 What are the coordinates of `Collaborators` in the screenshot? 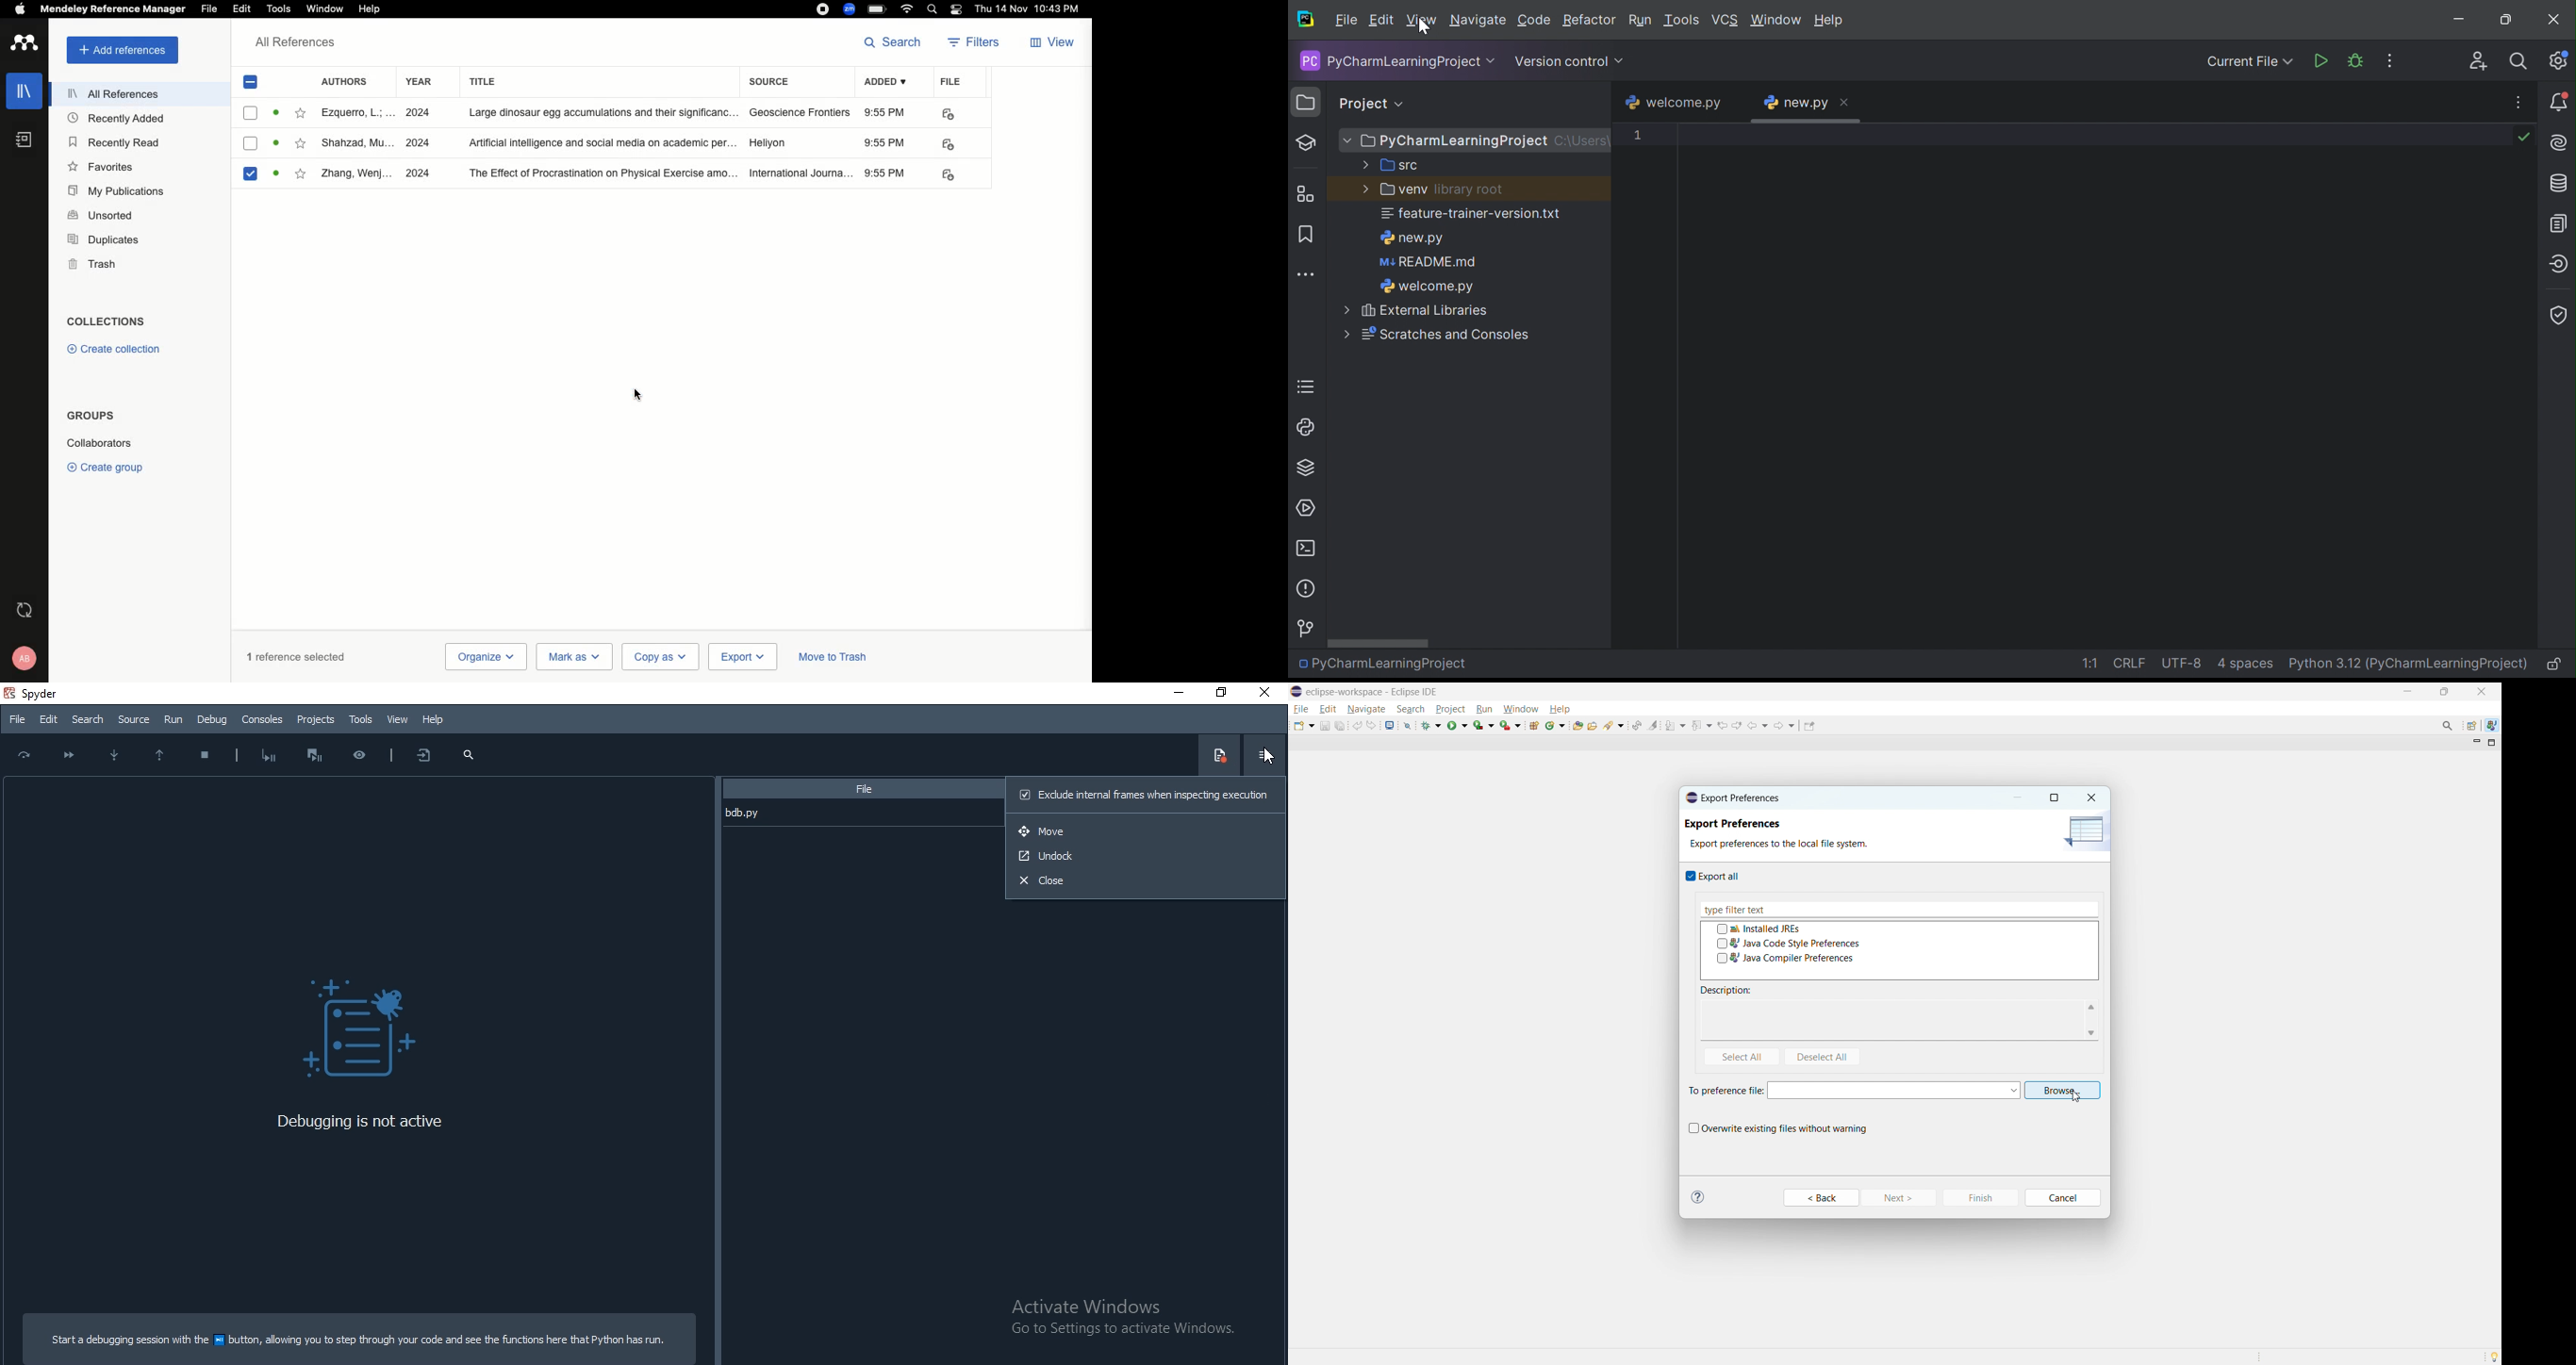 It's located at (99, 443).